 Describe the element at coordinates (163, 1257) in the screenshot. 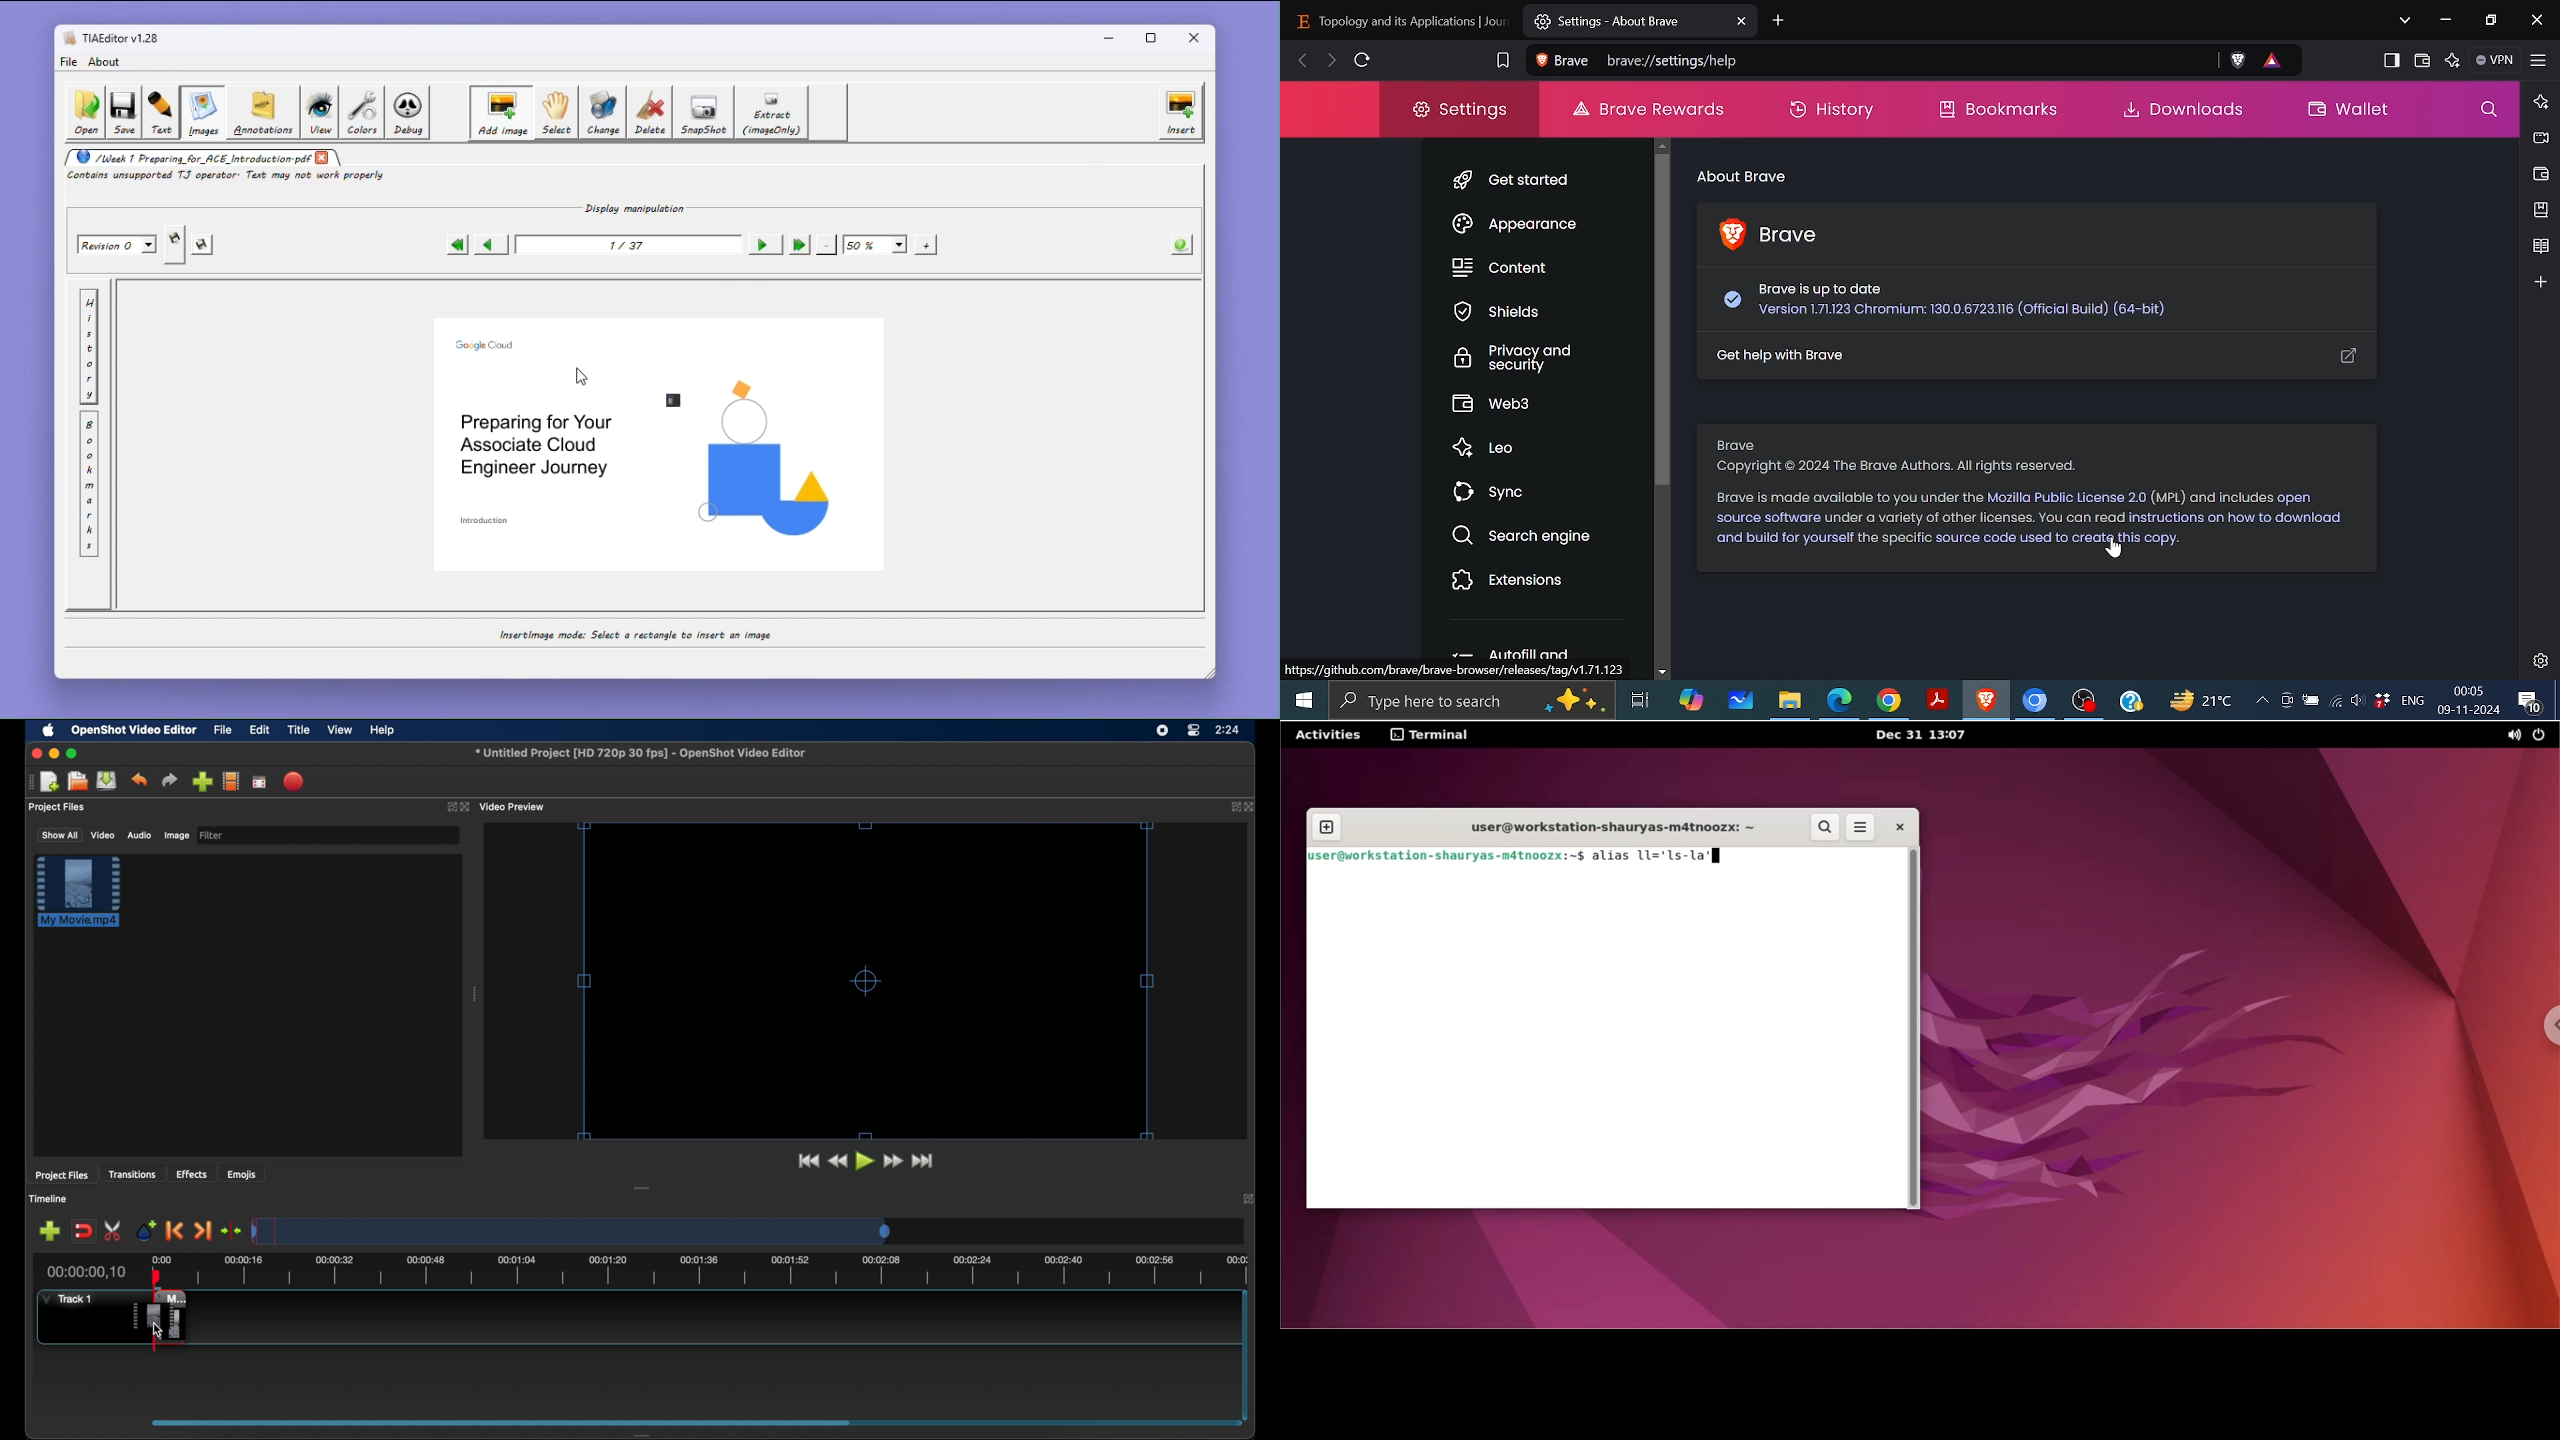

I see `0.00` at that location.